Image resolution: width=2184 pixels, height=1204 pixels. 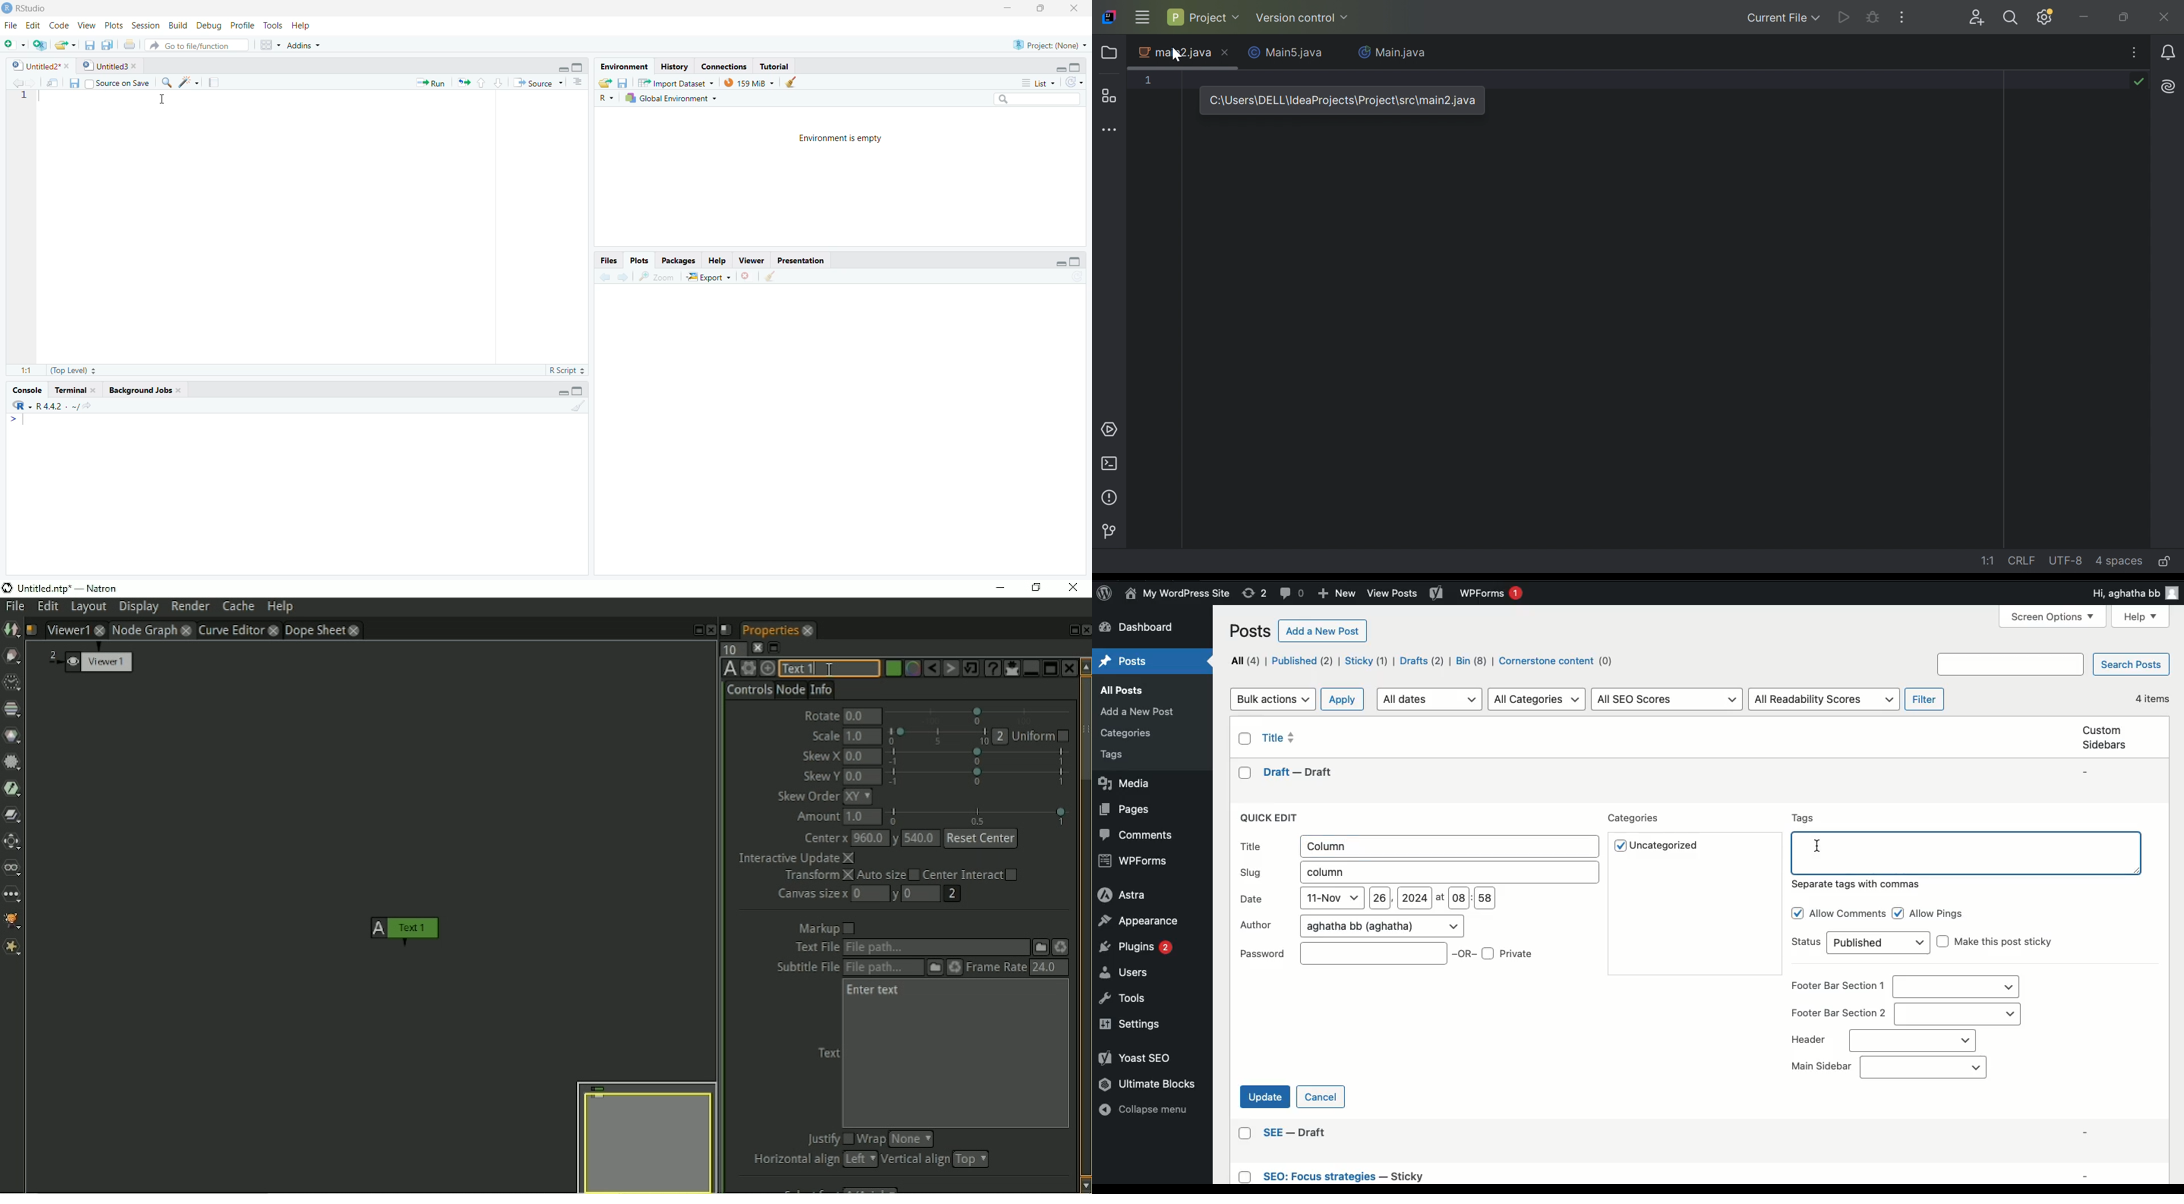 I want to click on Find/Replace, so click(x=166, y=82).